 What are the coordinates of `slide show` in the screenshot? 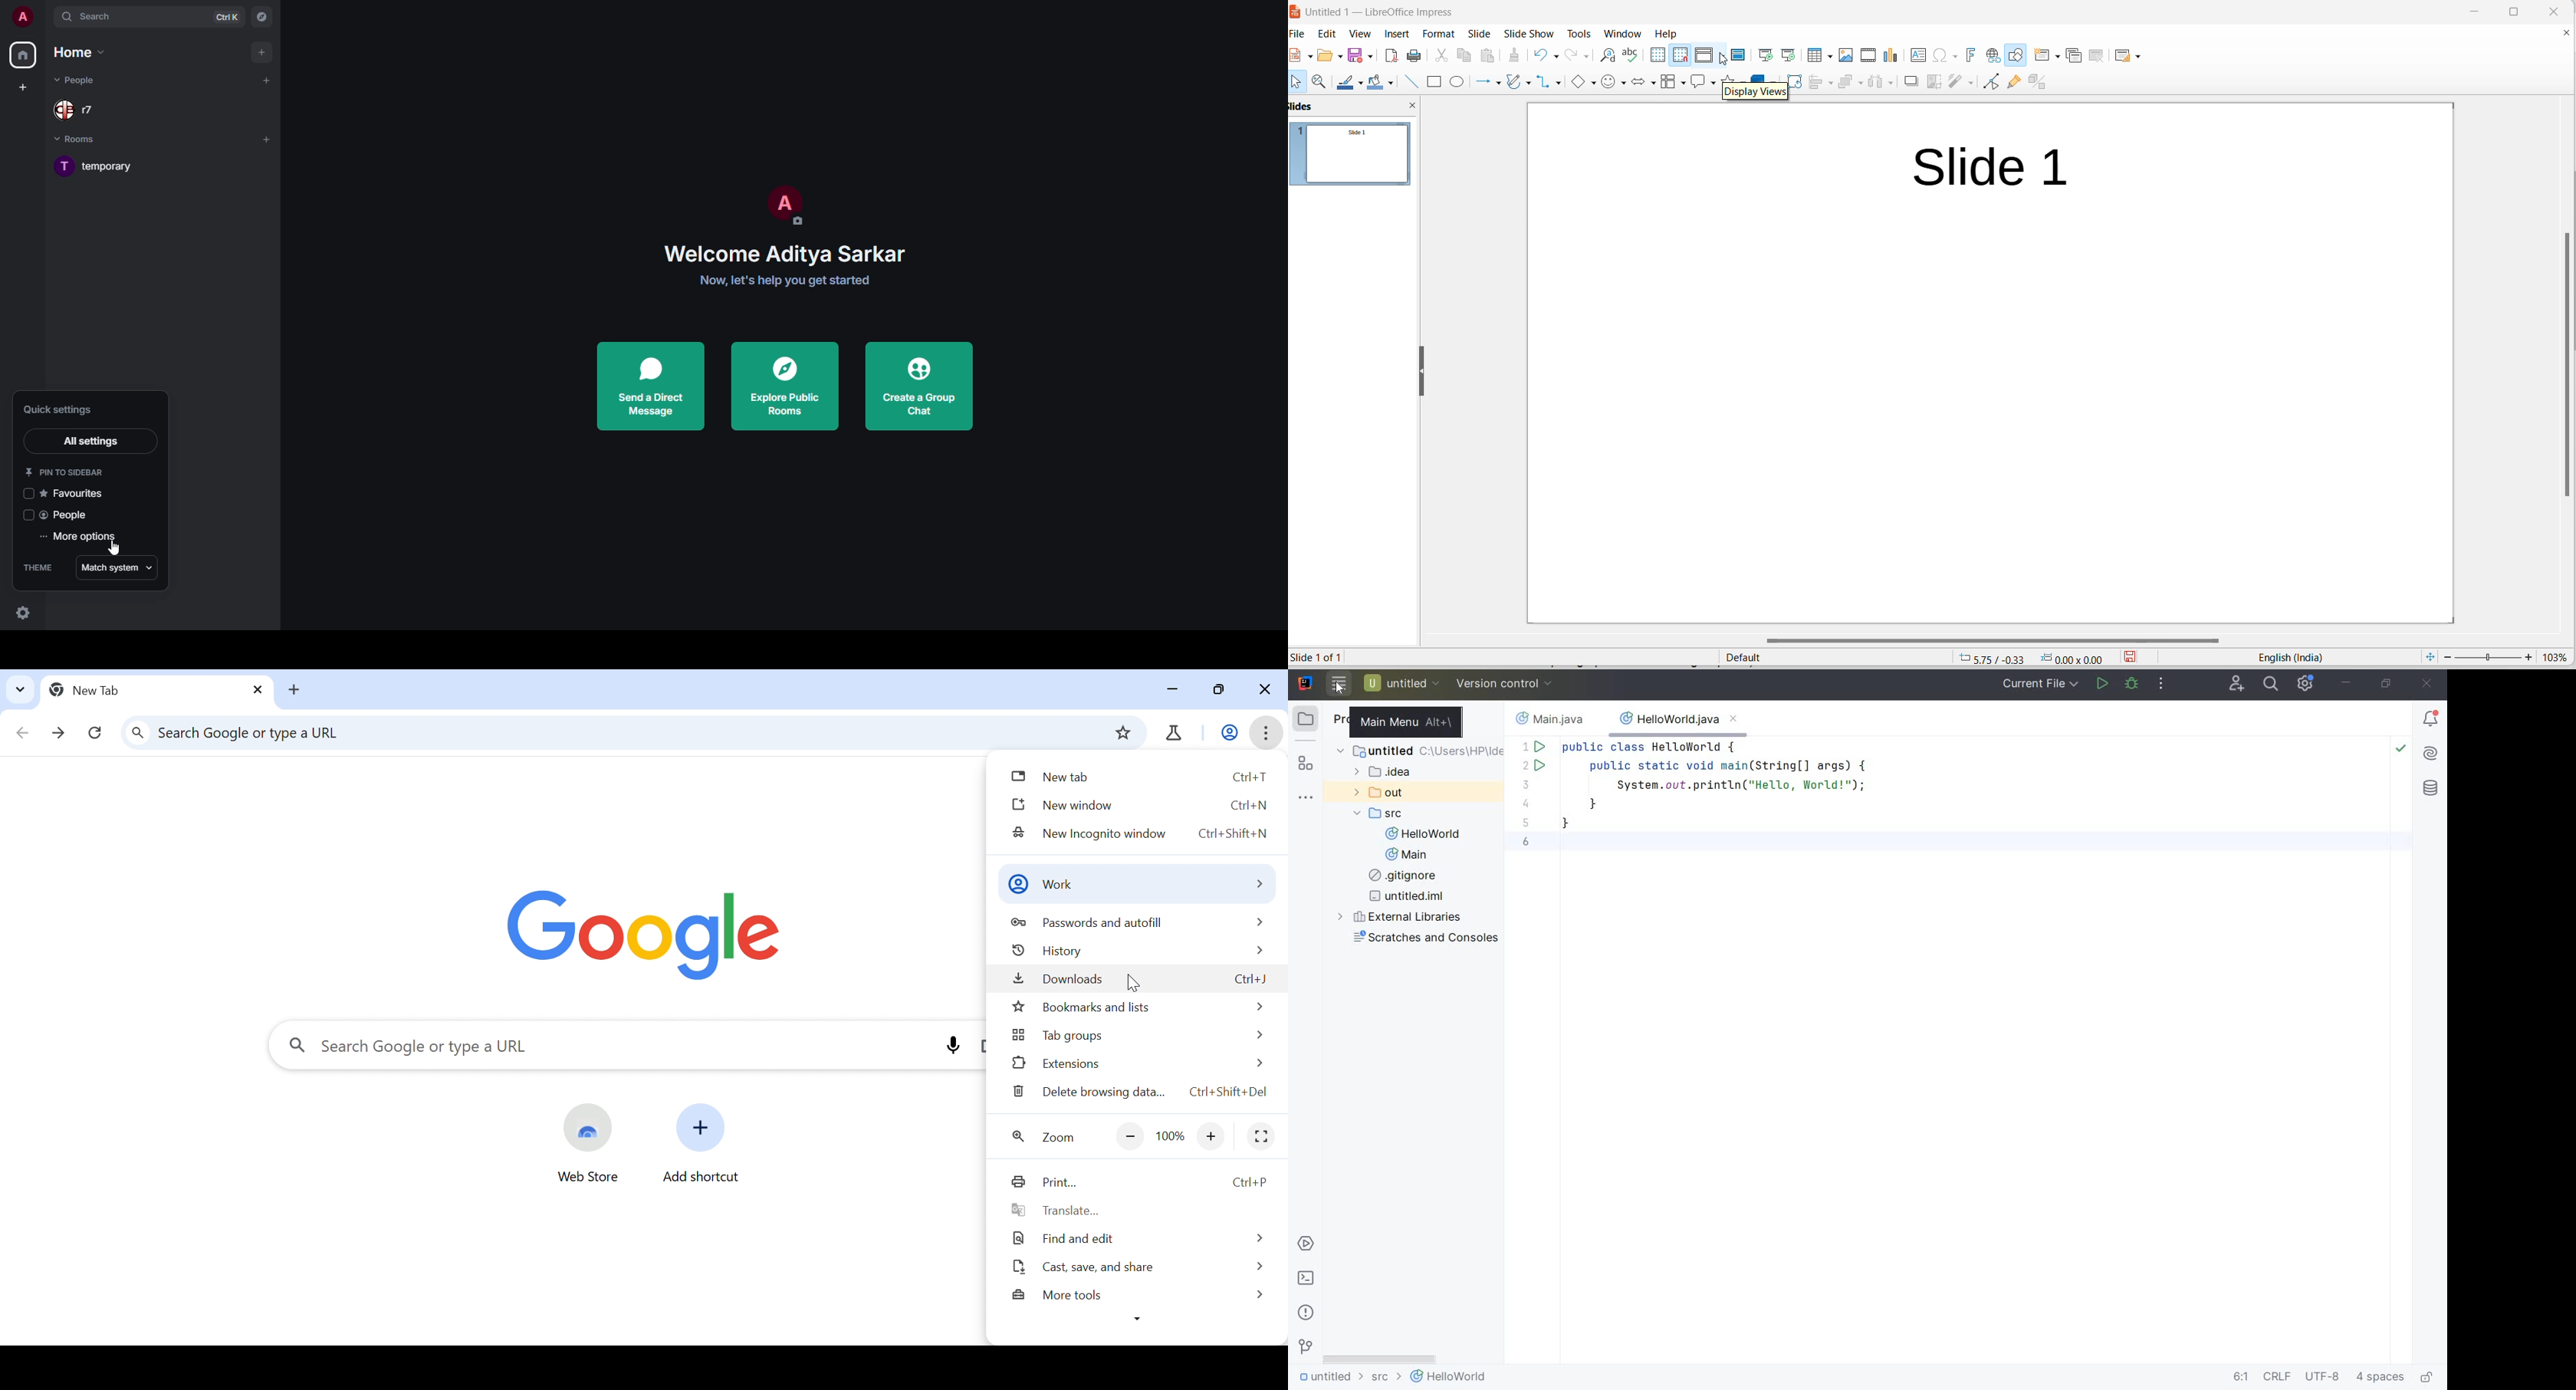 It's located at (1529, 34).